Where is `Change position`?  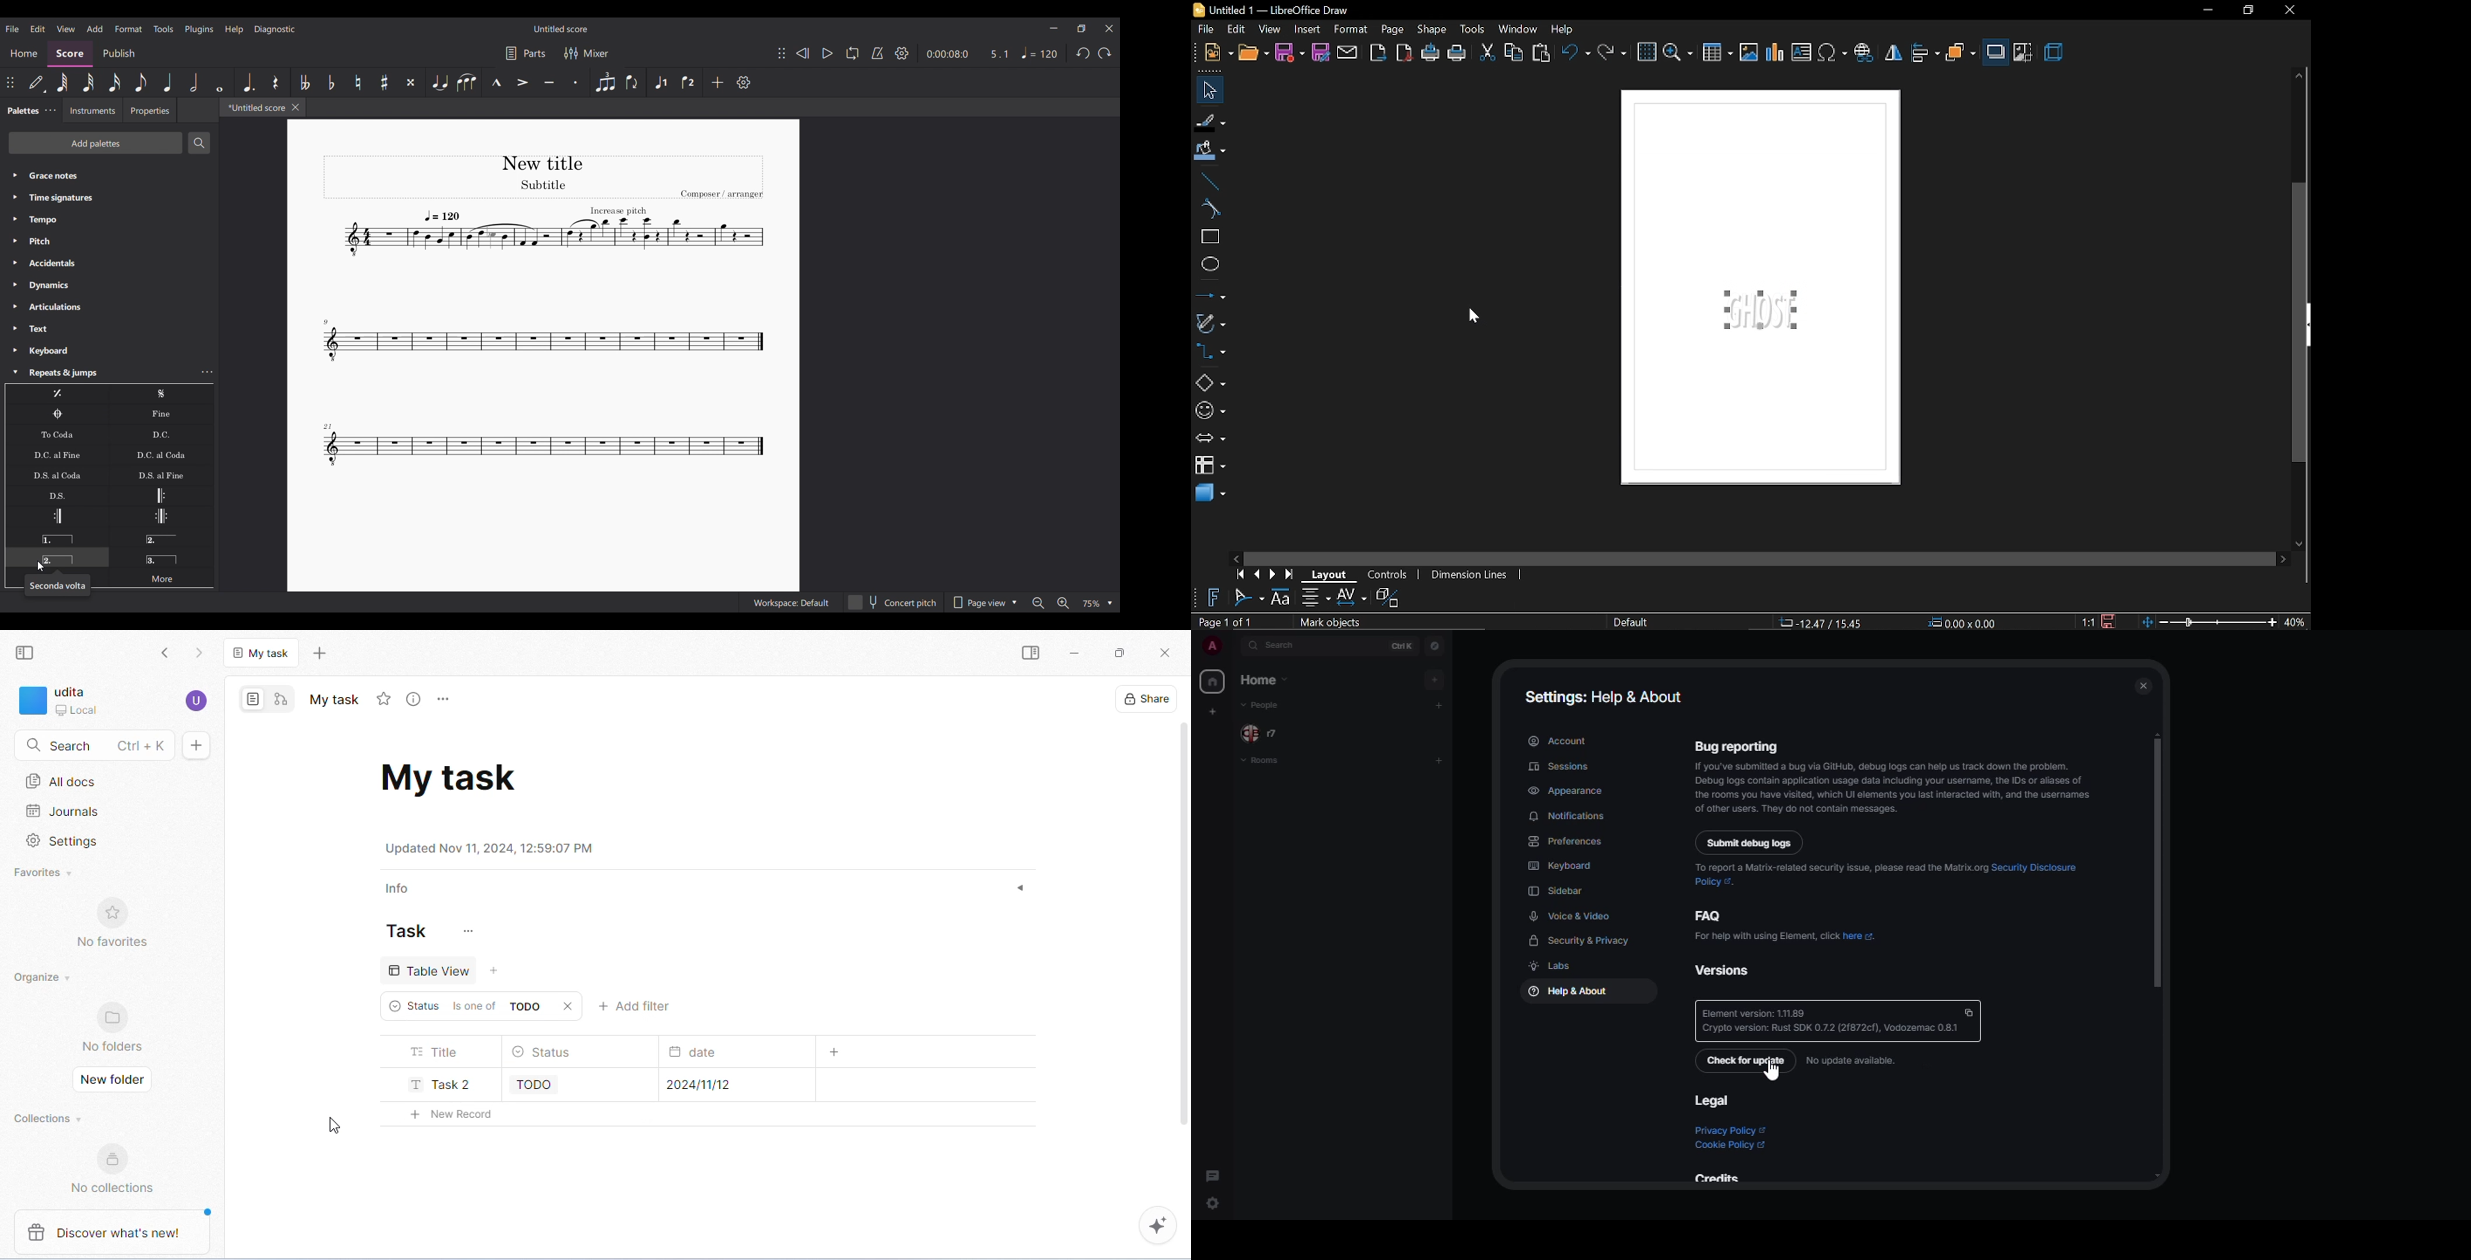
Change position is located at coordinates (10, 82).